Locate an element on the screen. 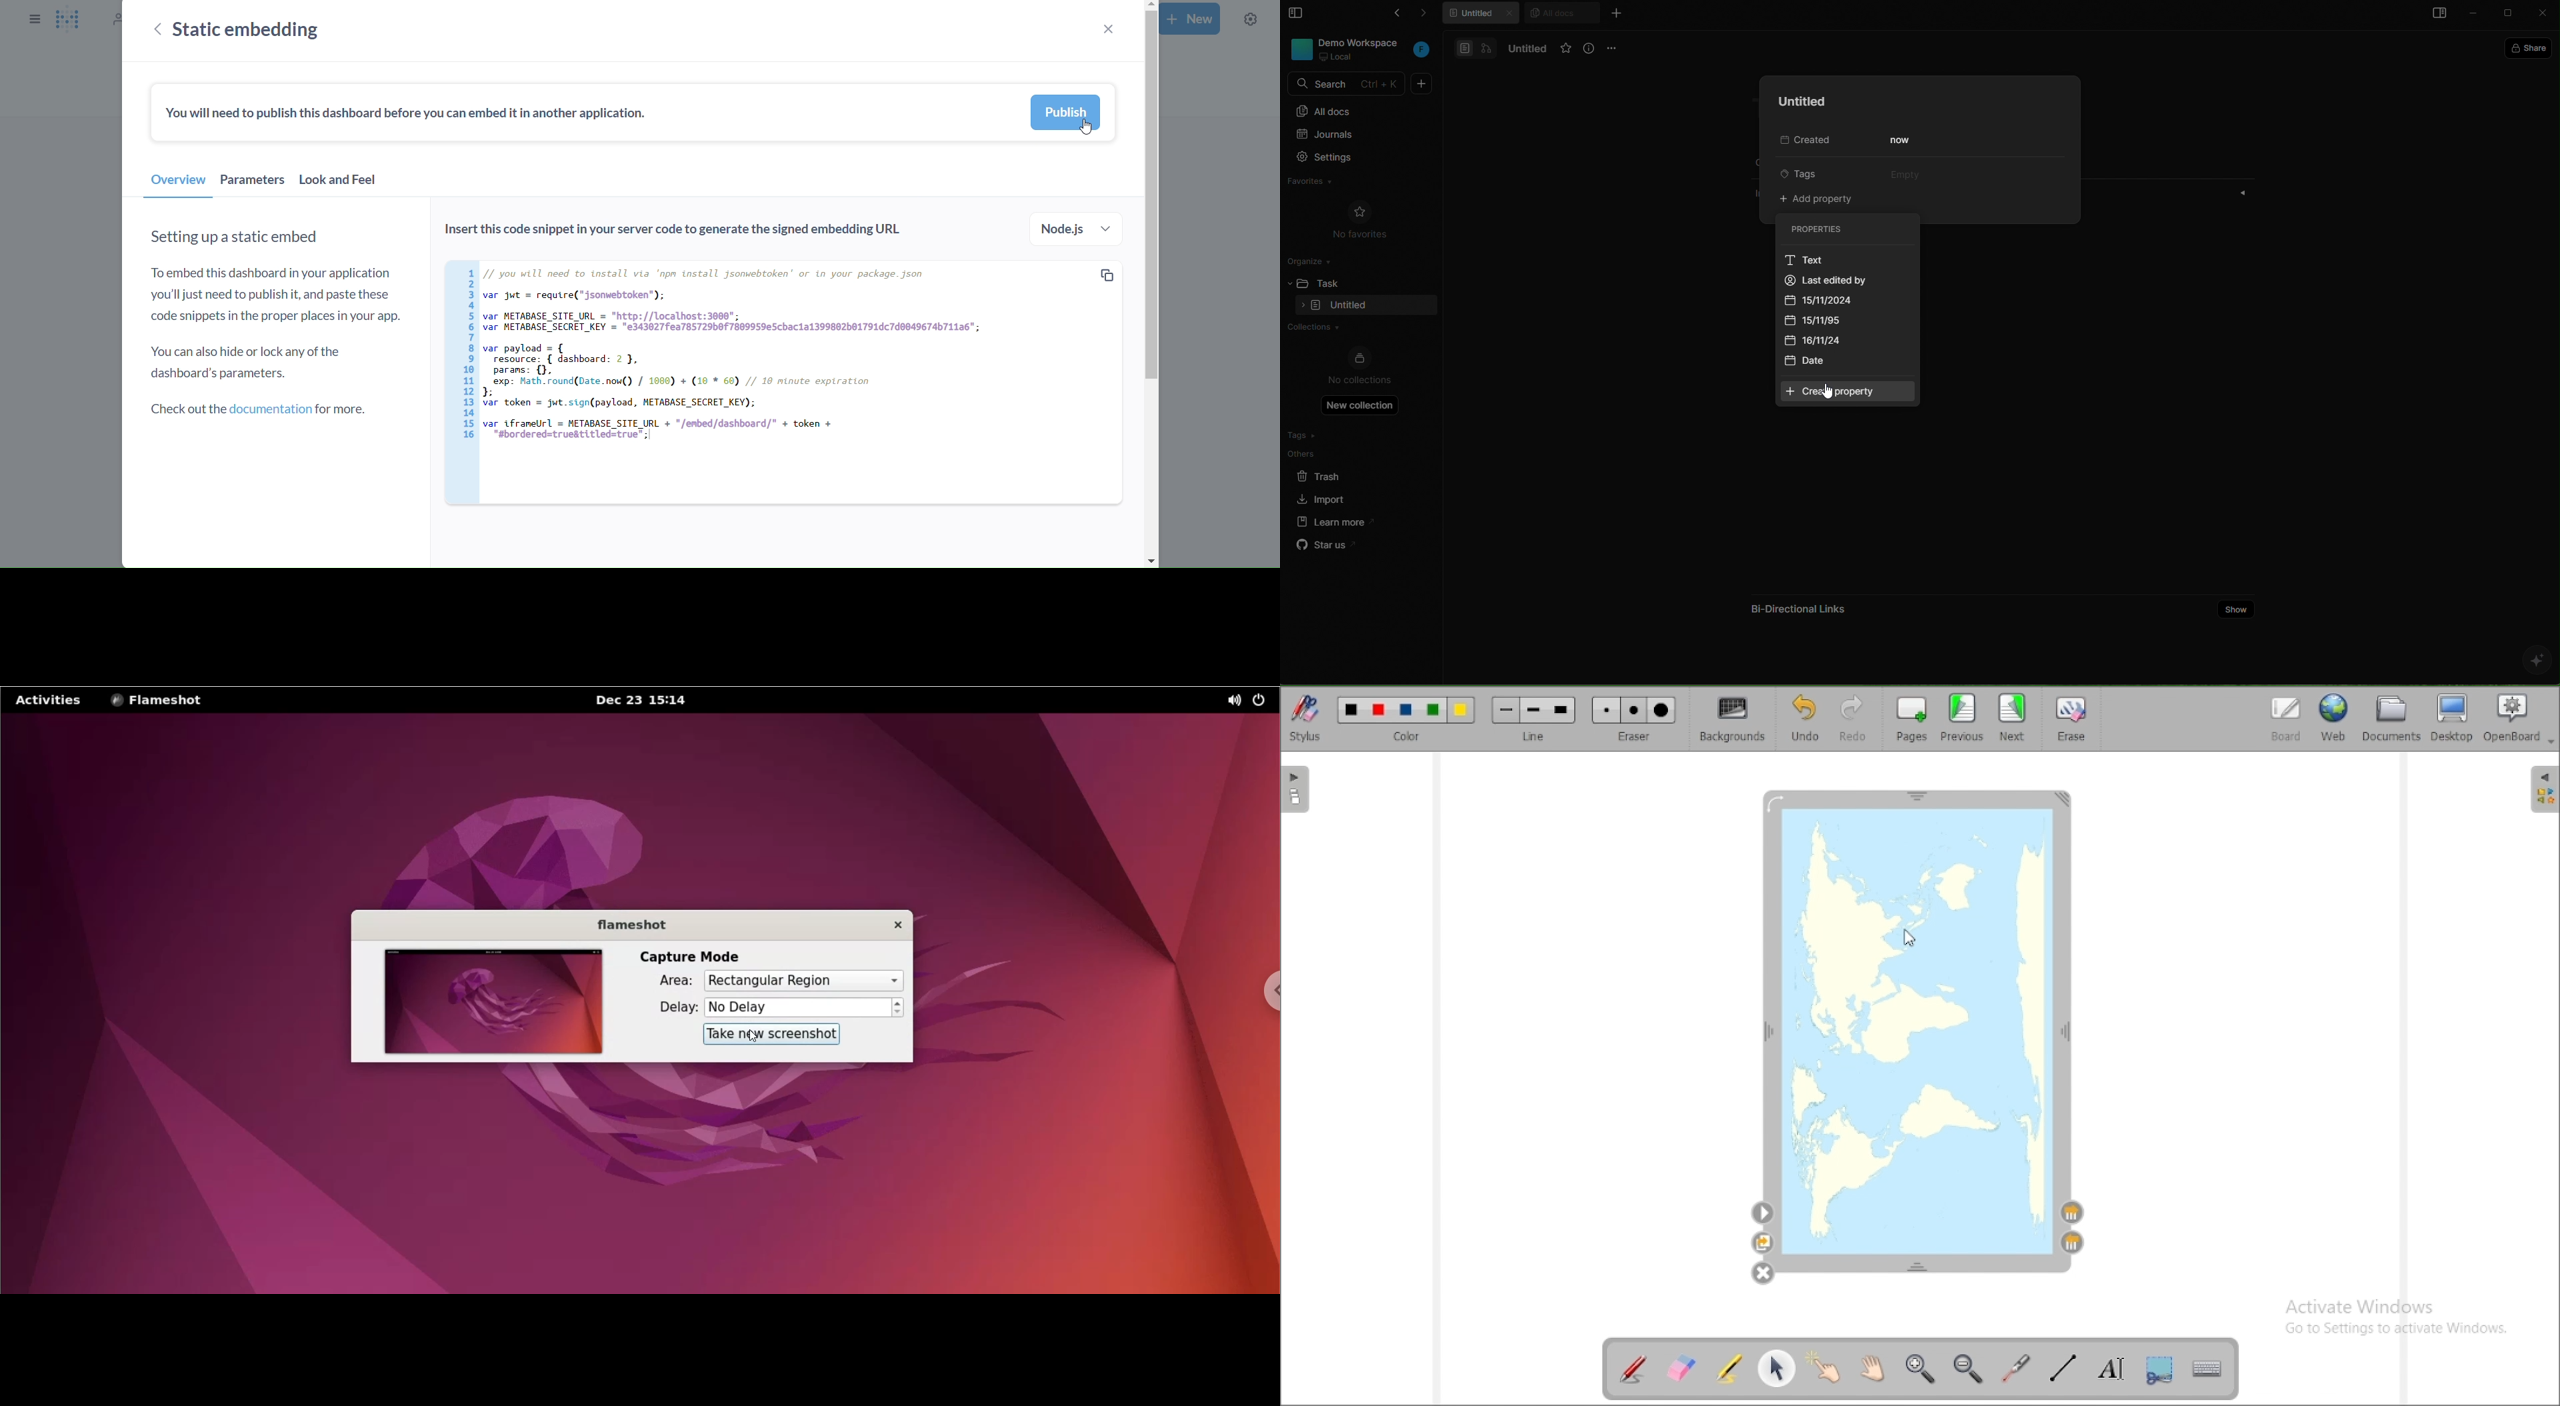 The height and width of the screenshot is (1428, 2576). web is located at coordinates (2334, 718).